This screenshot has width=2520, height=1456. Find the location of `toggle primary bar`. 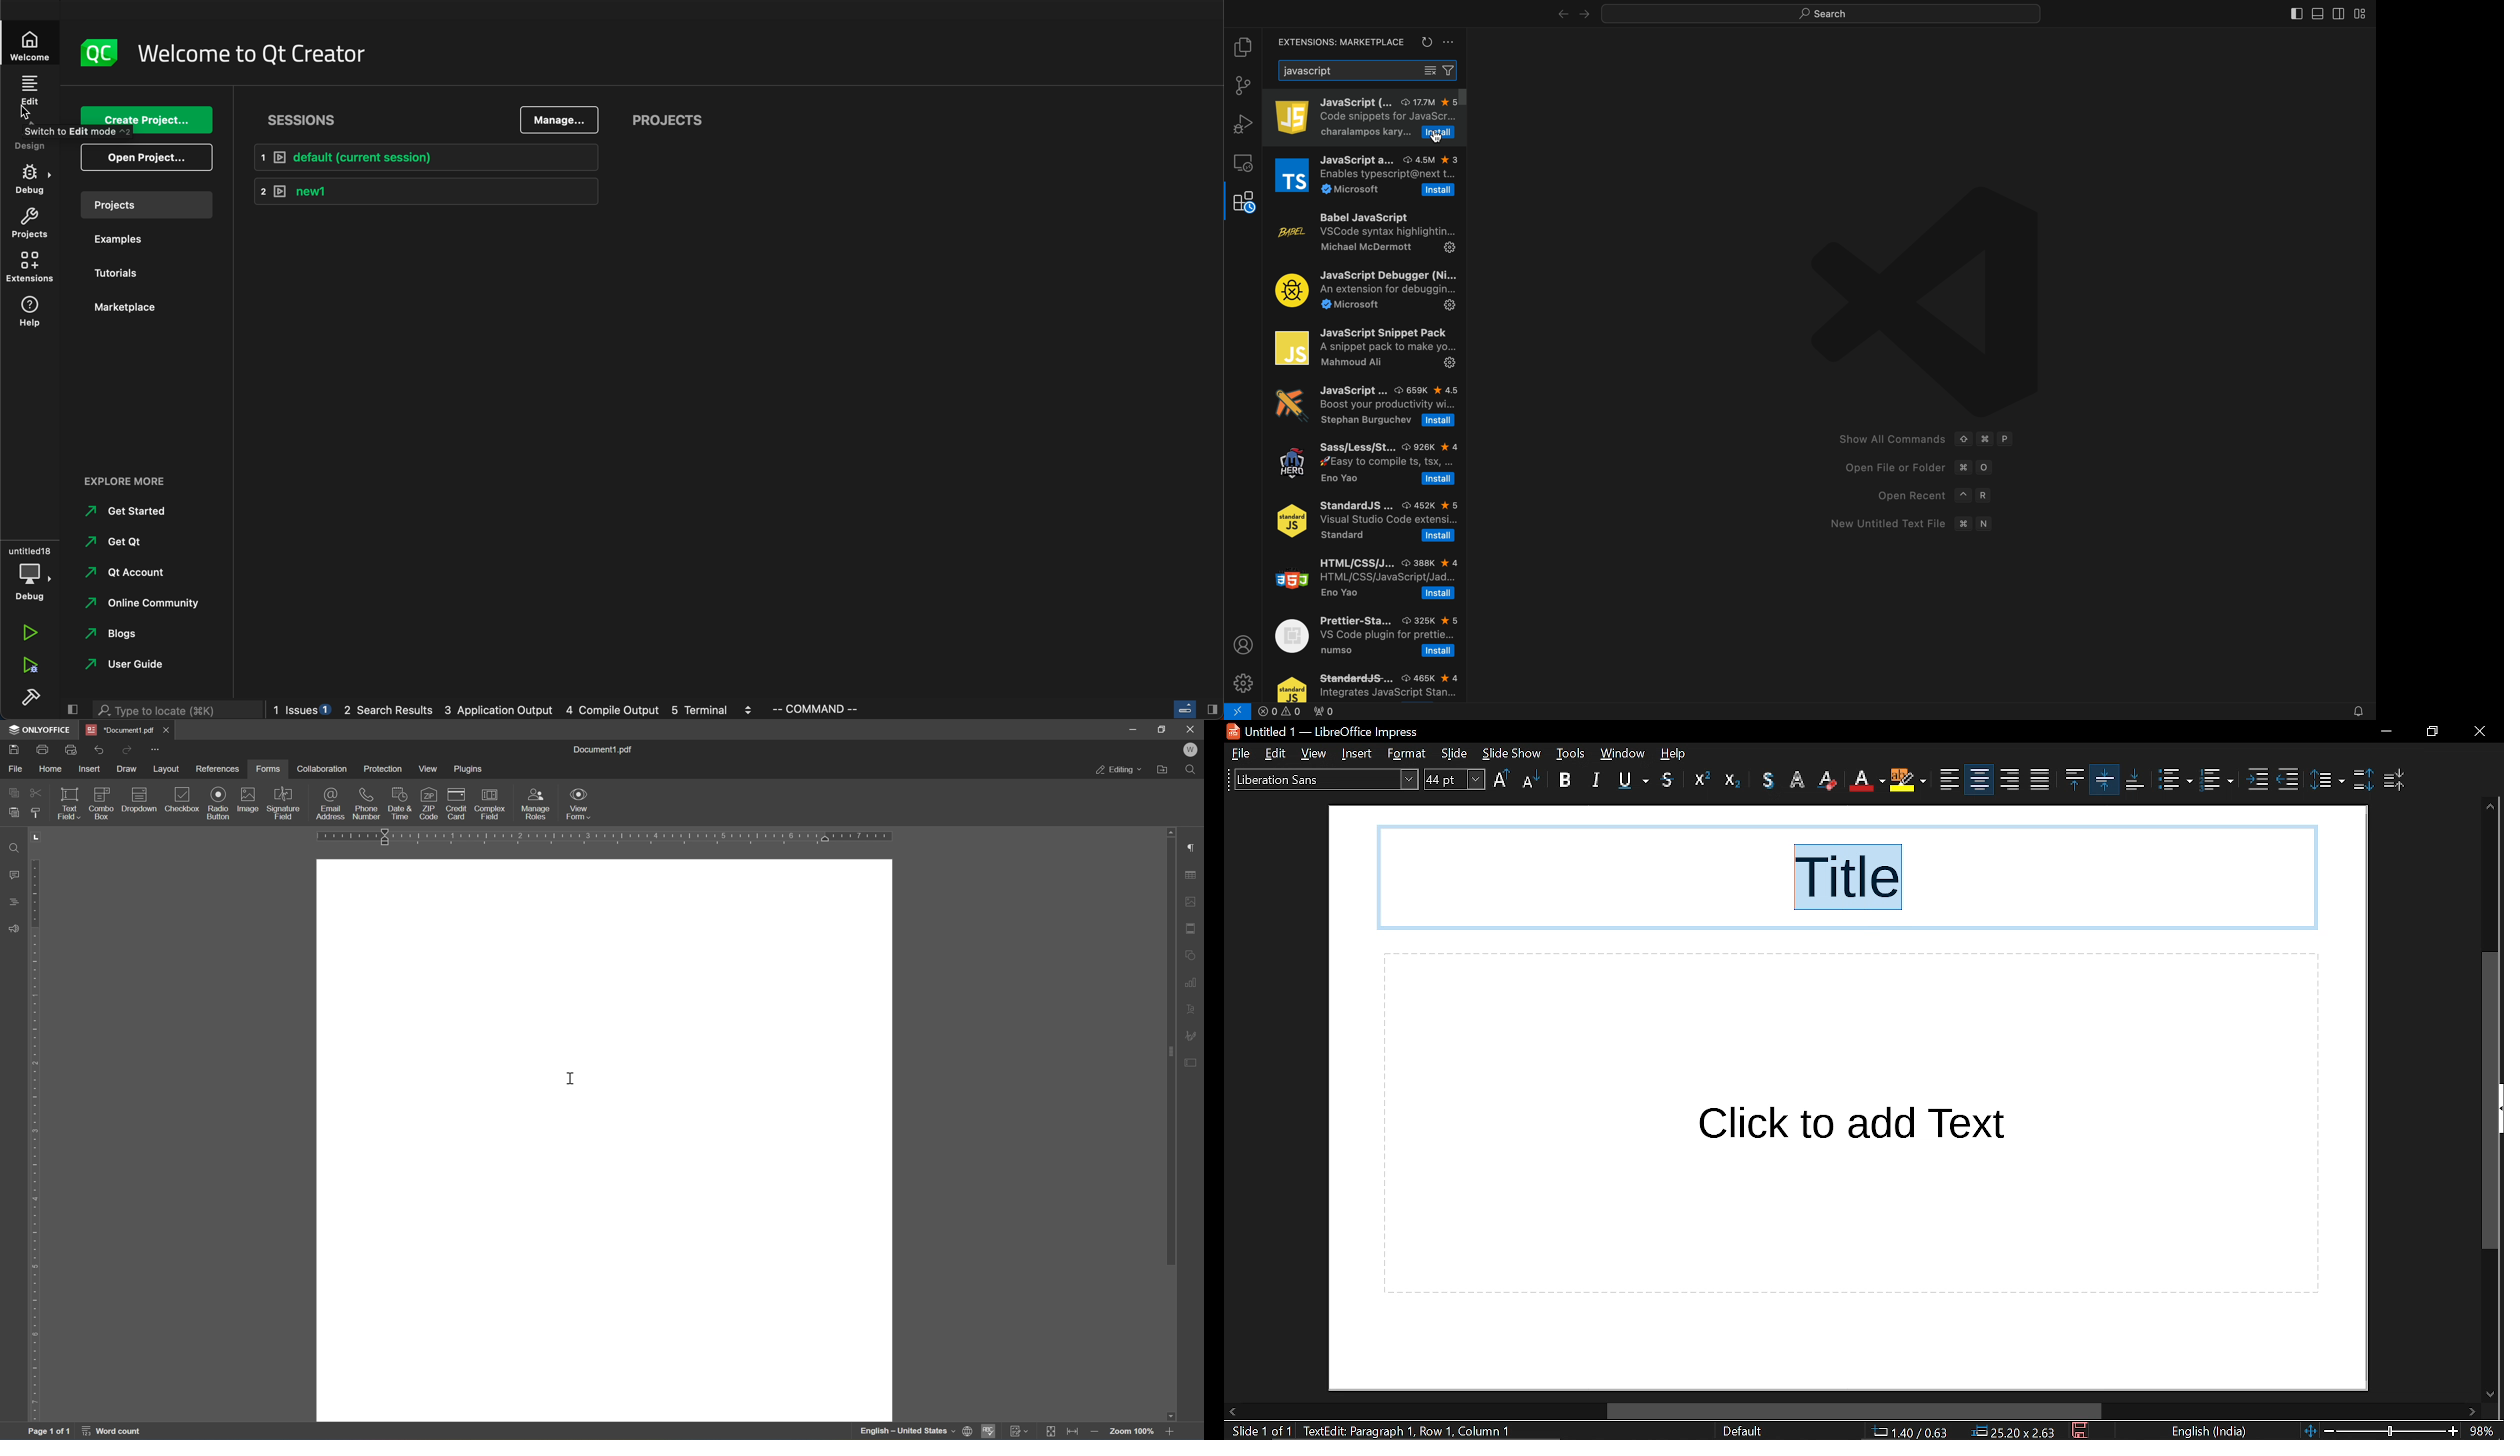

toggle primary bar is located at coordinates (2315, 12).